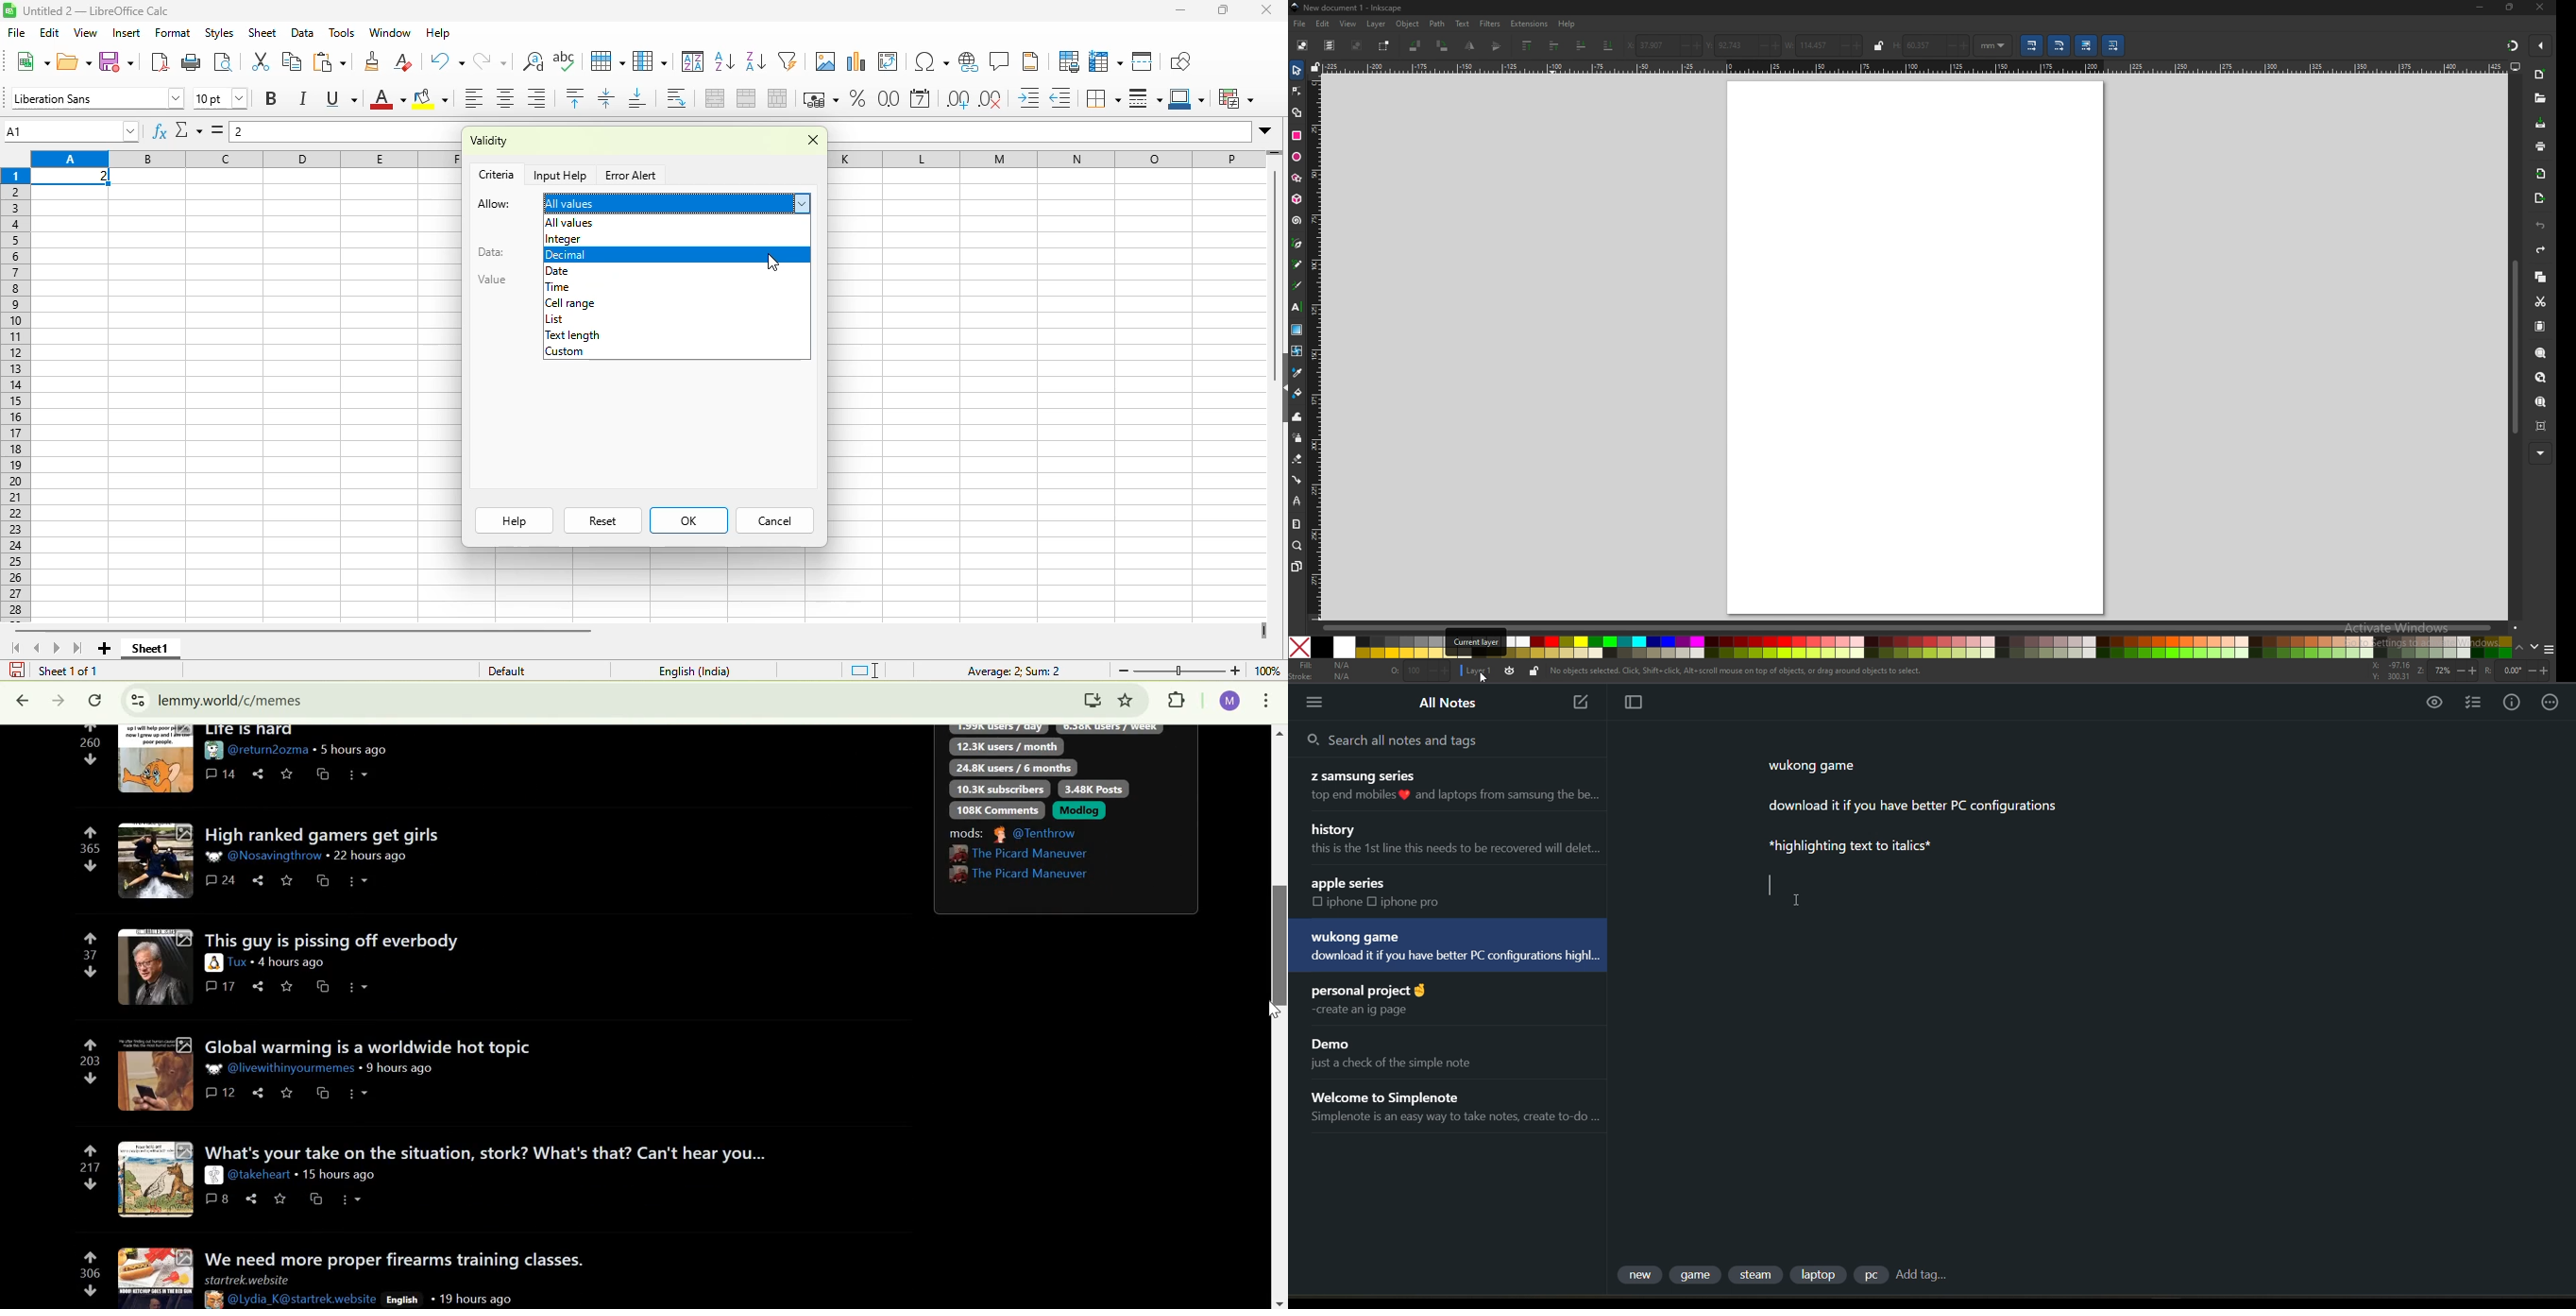 This screenshot has width=2576, height=1316. I want to click on decrease, so click(1761, 46).